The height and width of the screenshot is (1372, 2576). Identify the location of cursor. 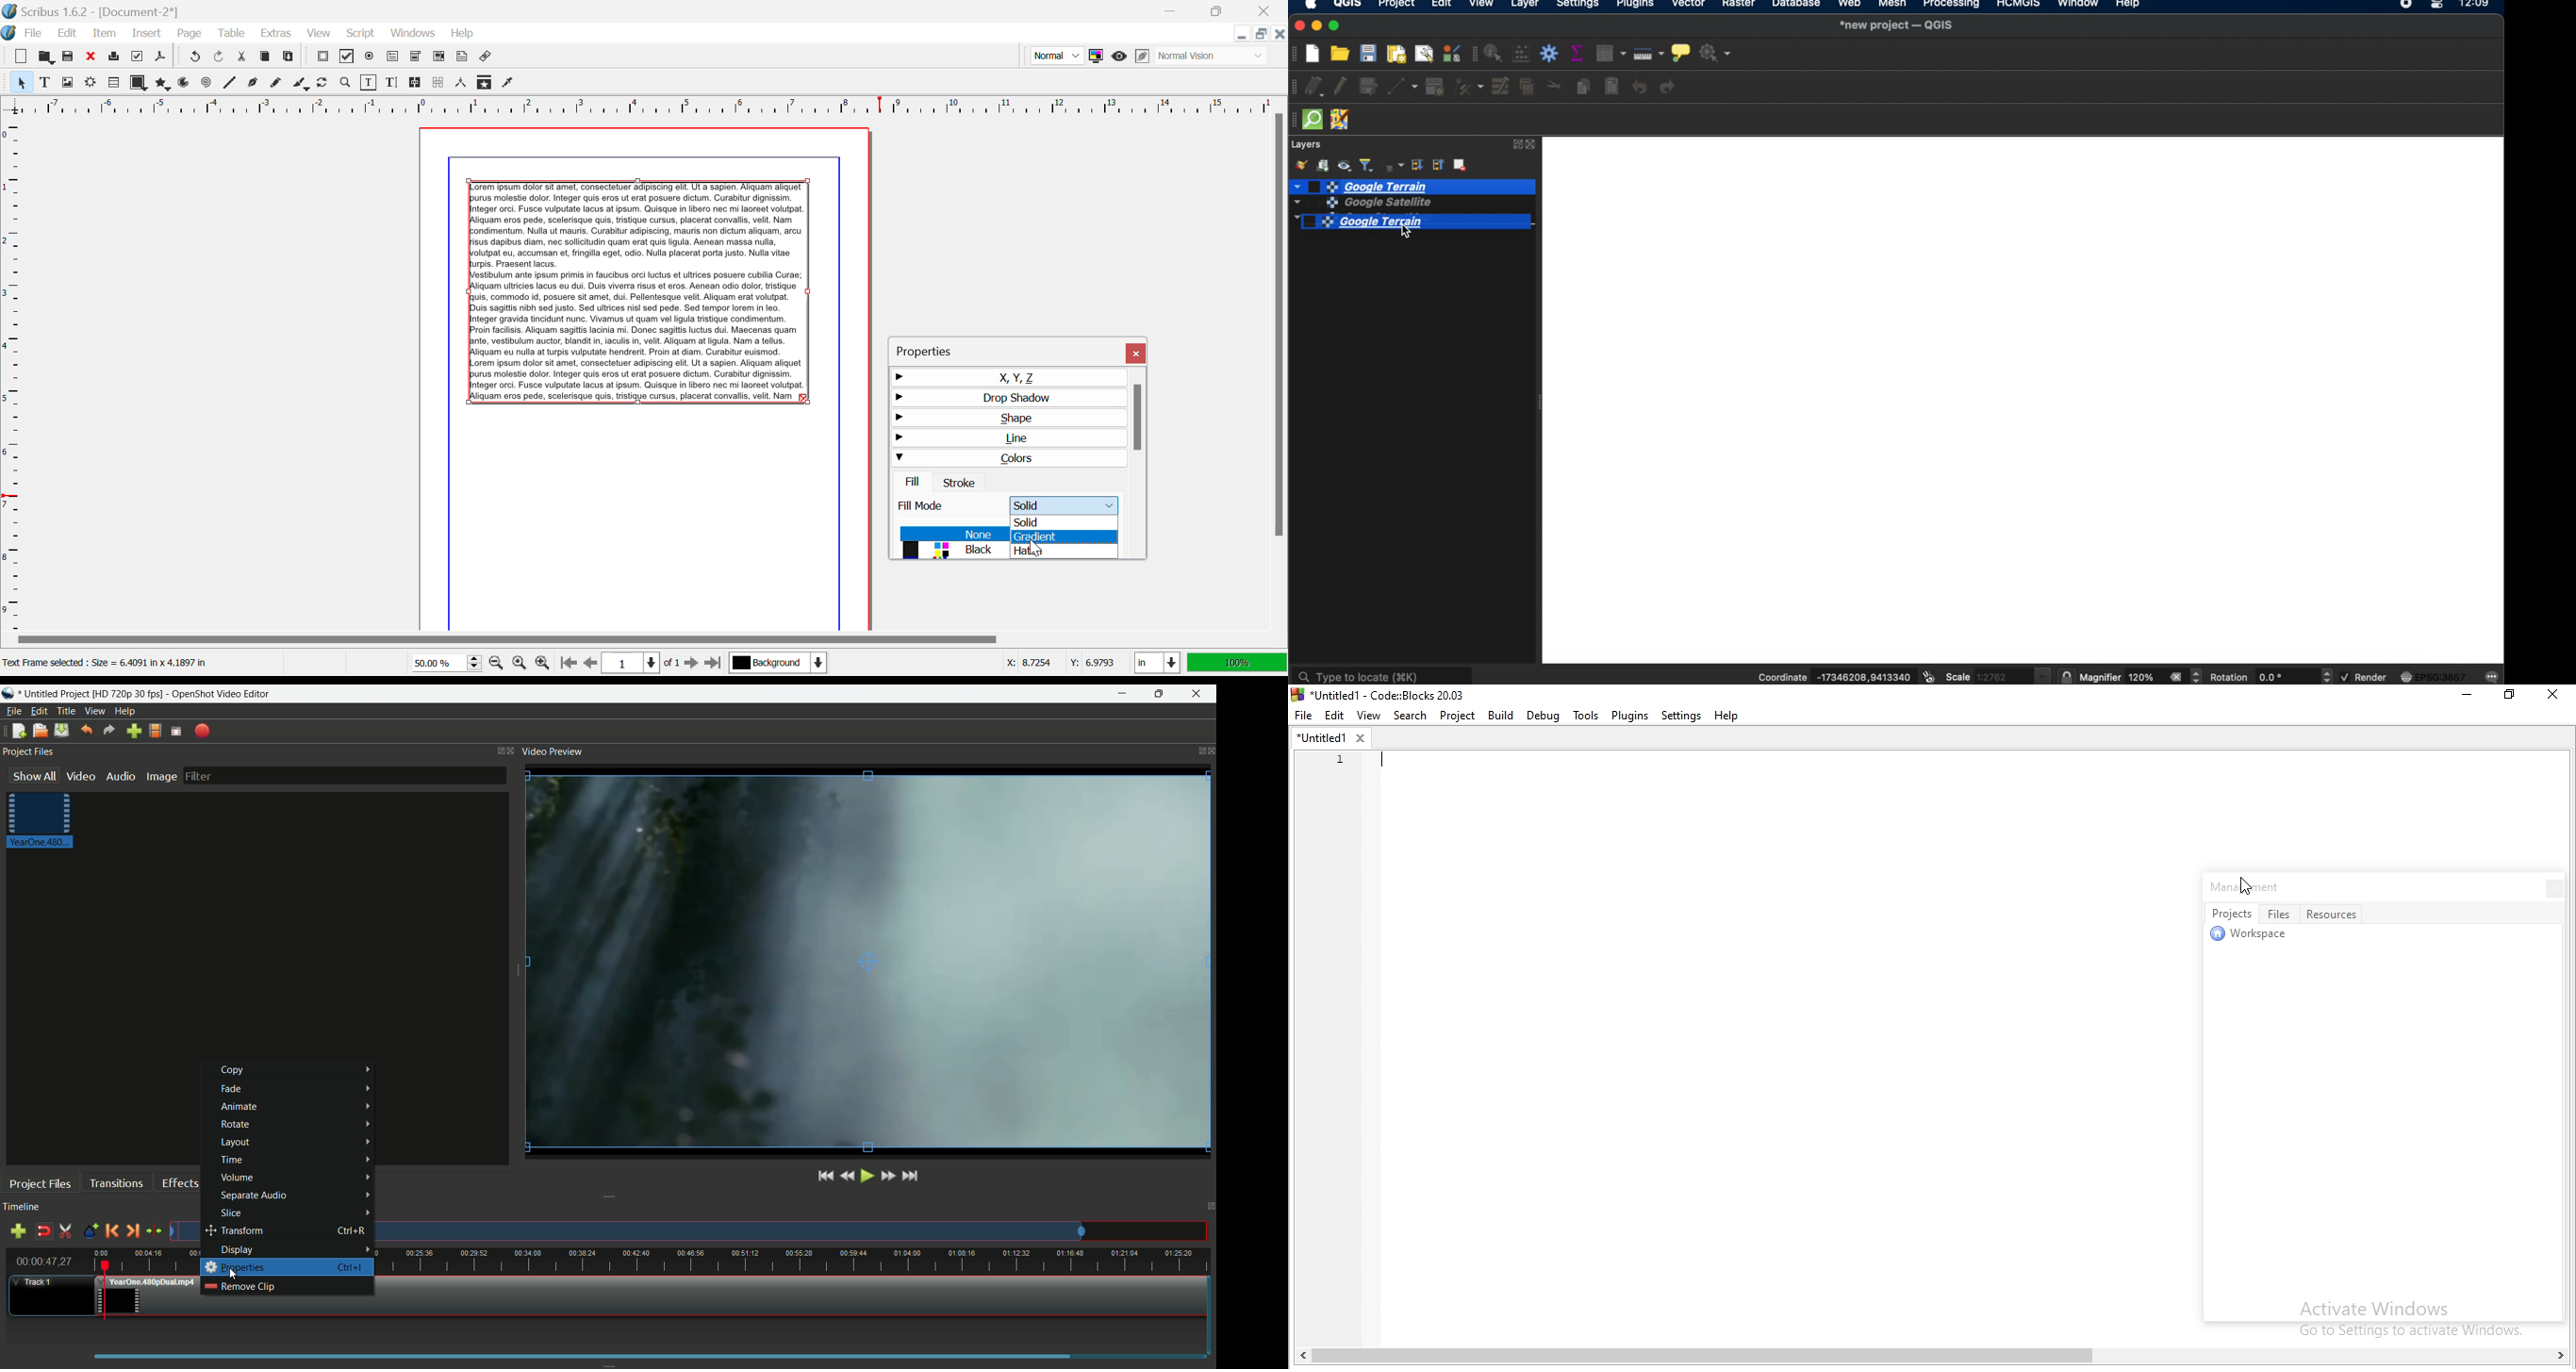
(1400, 229).